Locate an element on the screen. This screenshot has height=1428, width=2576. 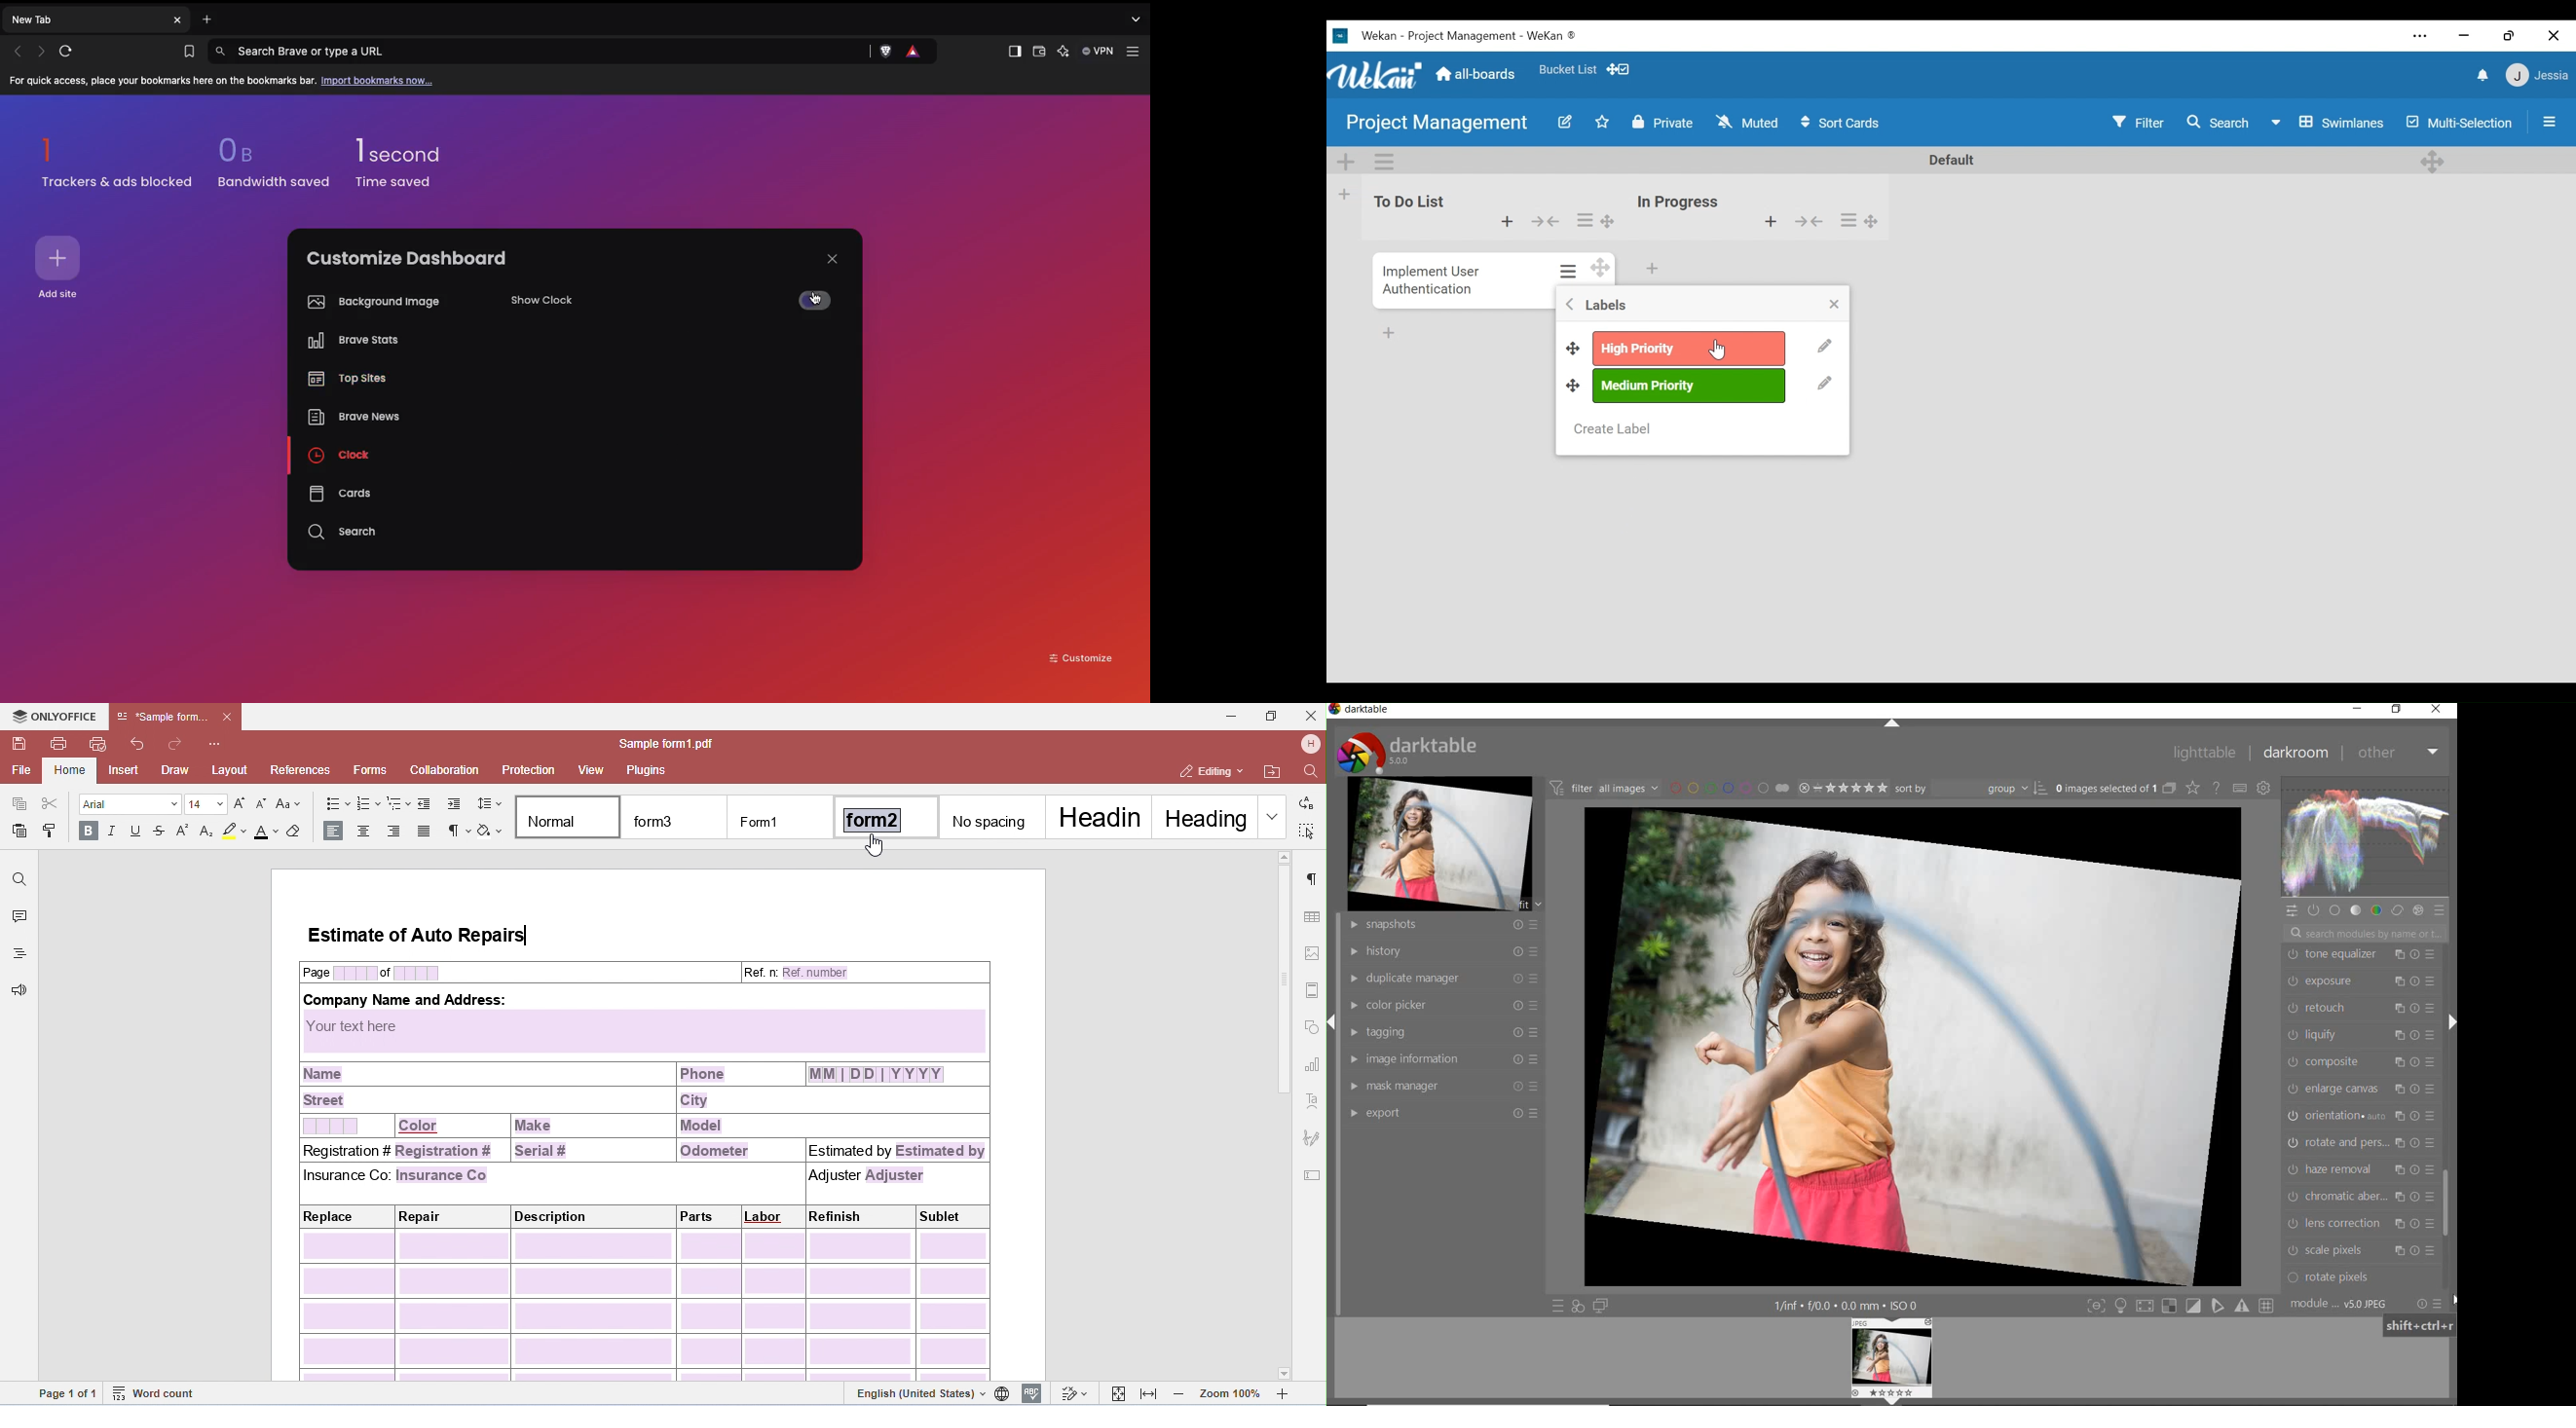
High Priority is located at coordinates (1690, 348).